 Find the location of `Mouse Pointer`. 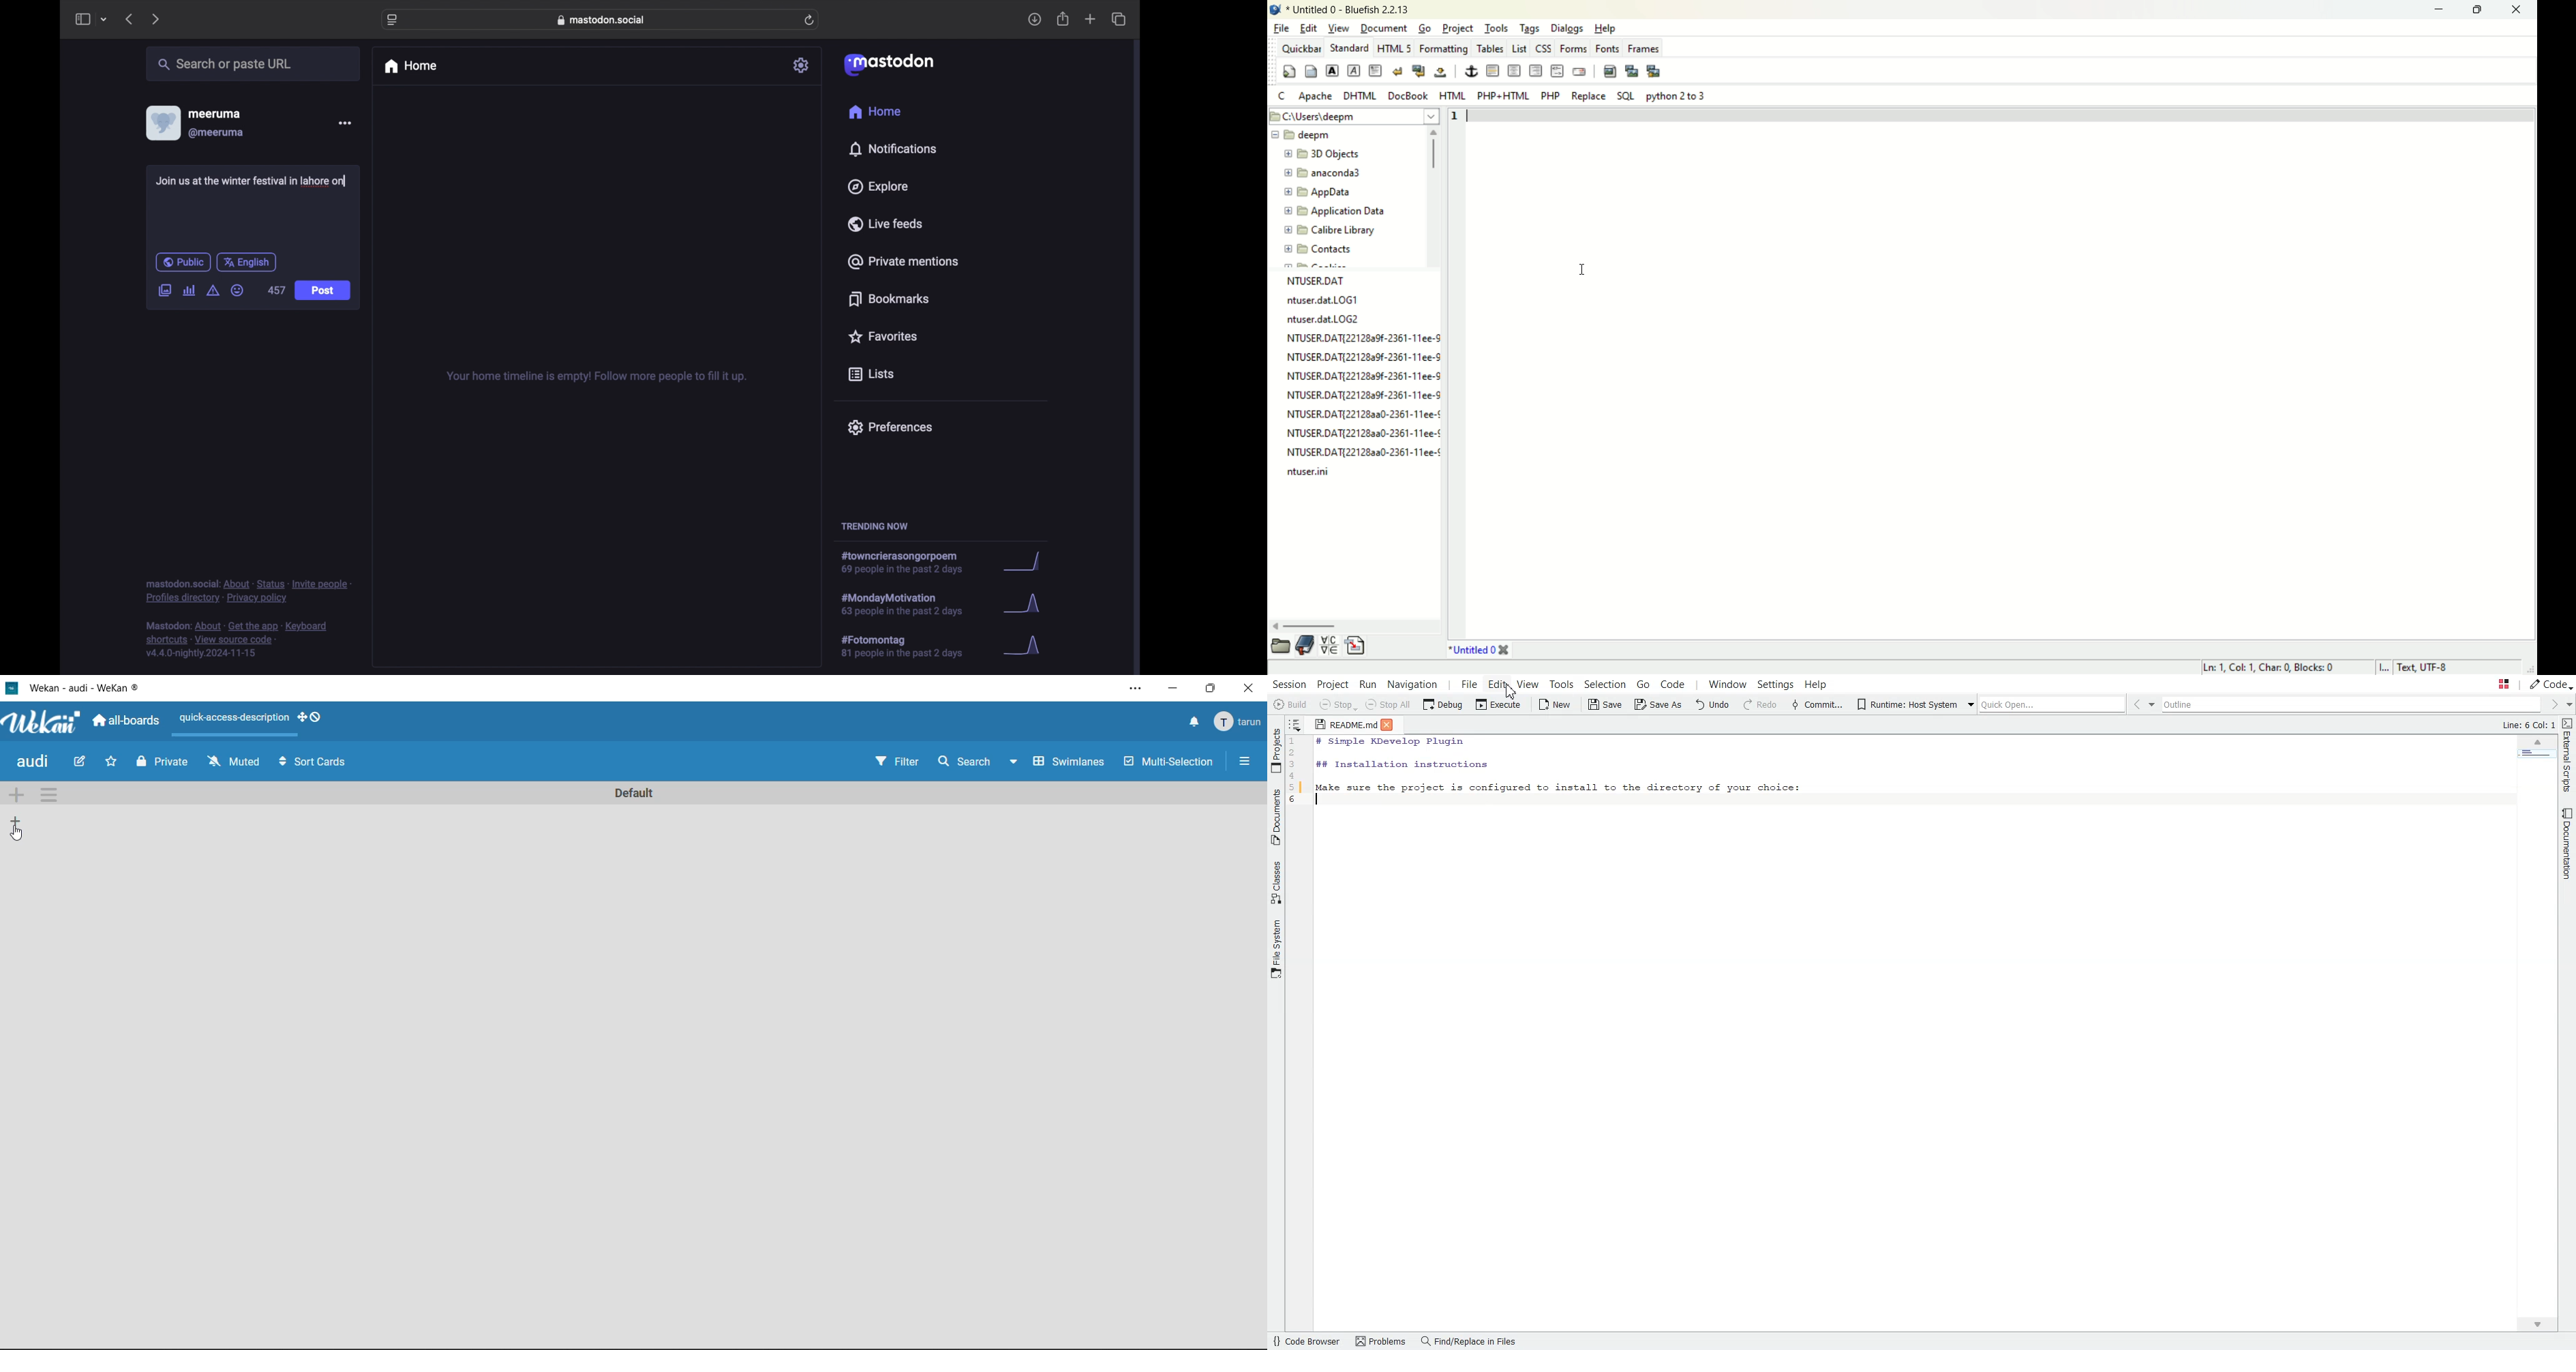

Mouse Pointer is located at coordinates (1515, 692).